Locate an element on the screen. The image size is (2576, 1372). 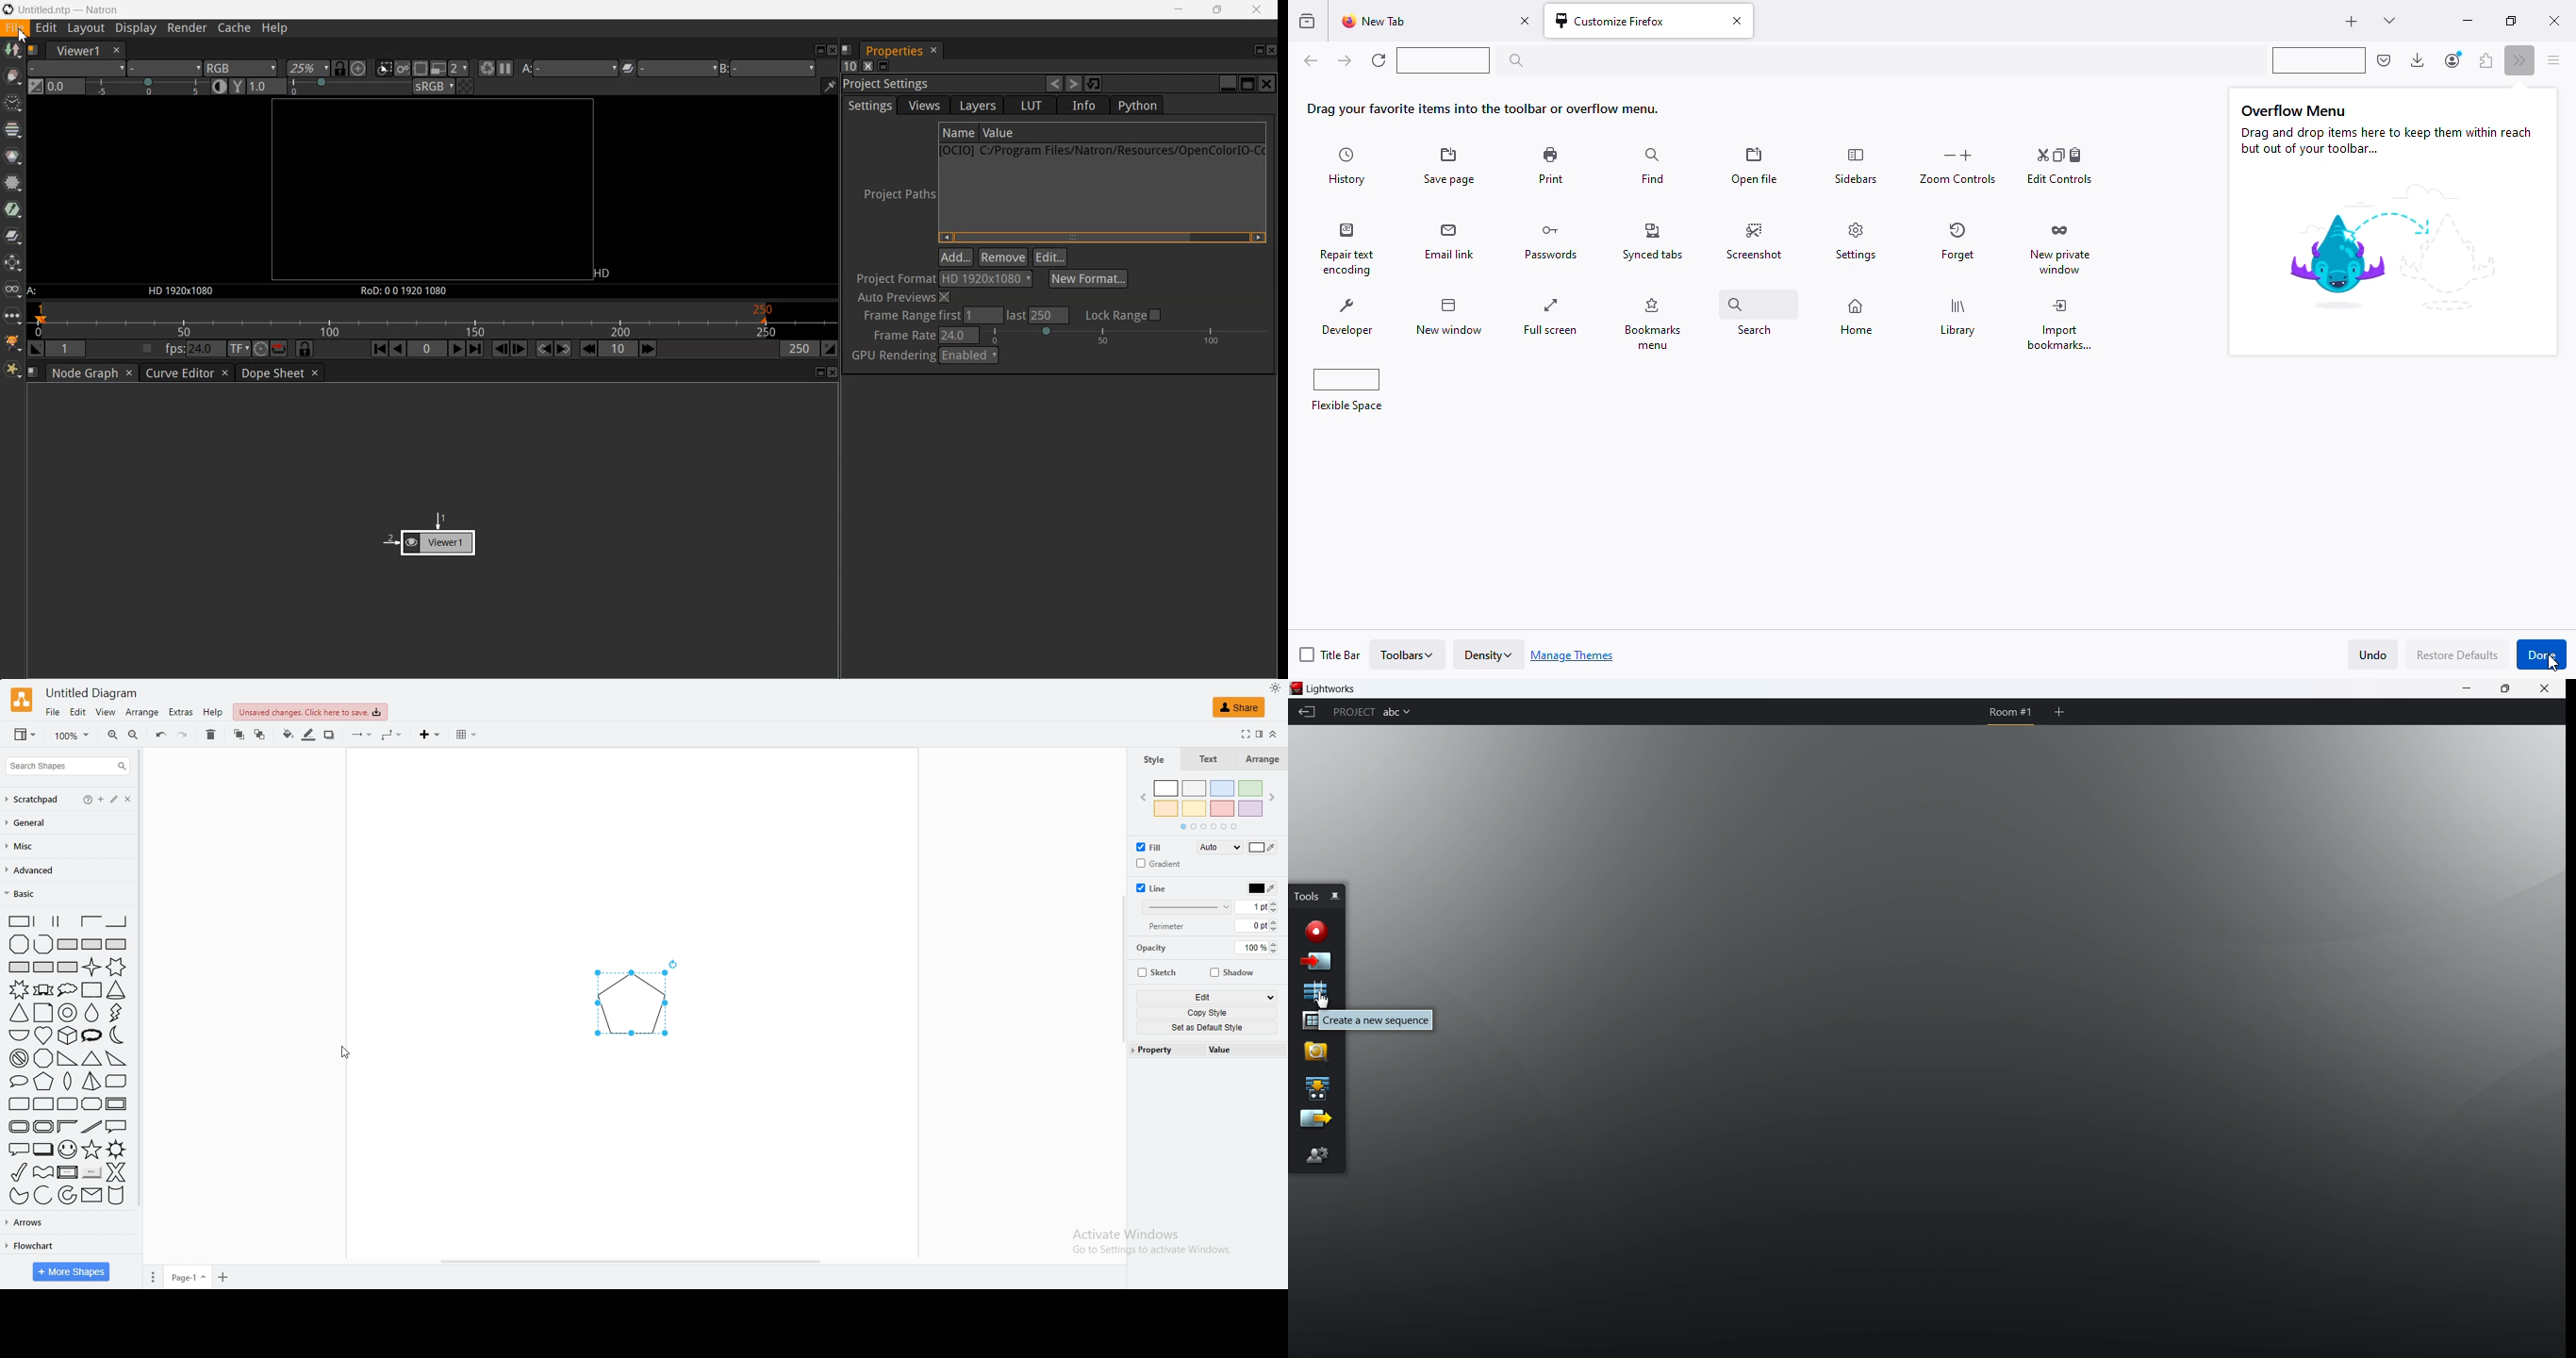
line is located at coordinates (1156, 889).